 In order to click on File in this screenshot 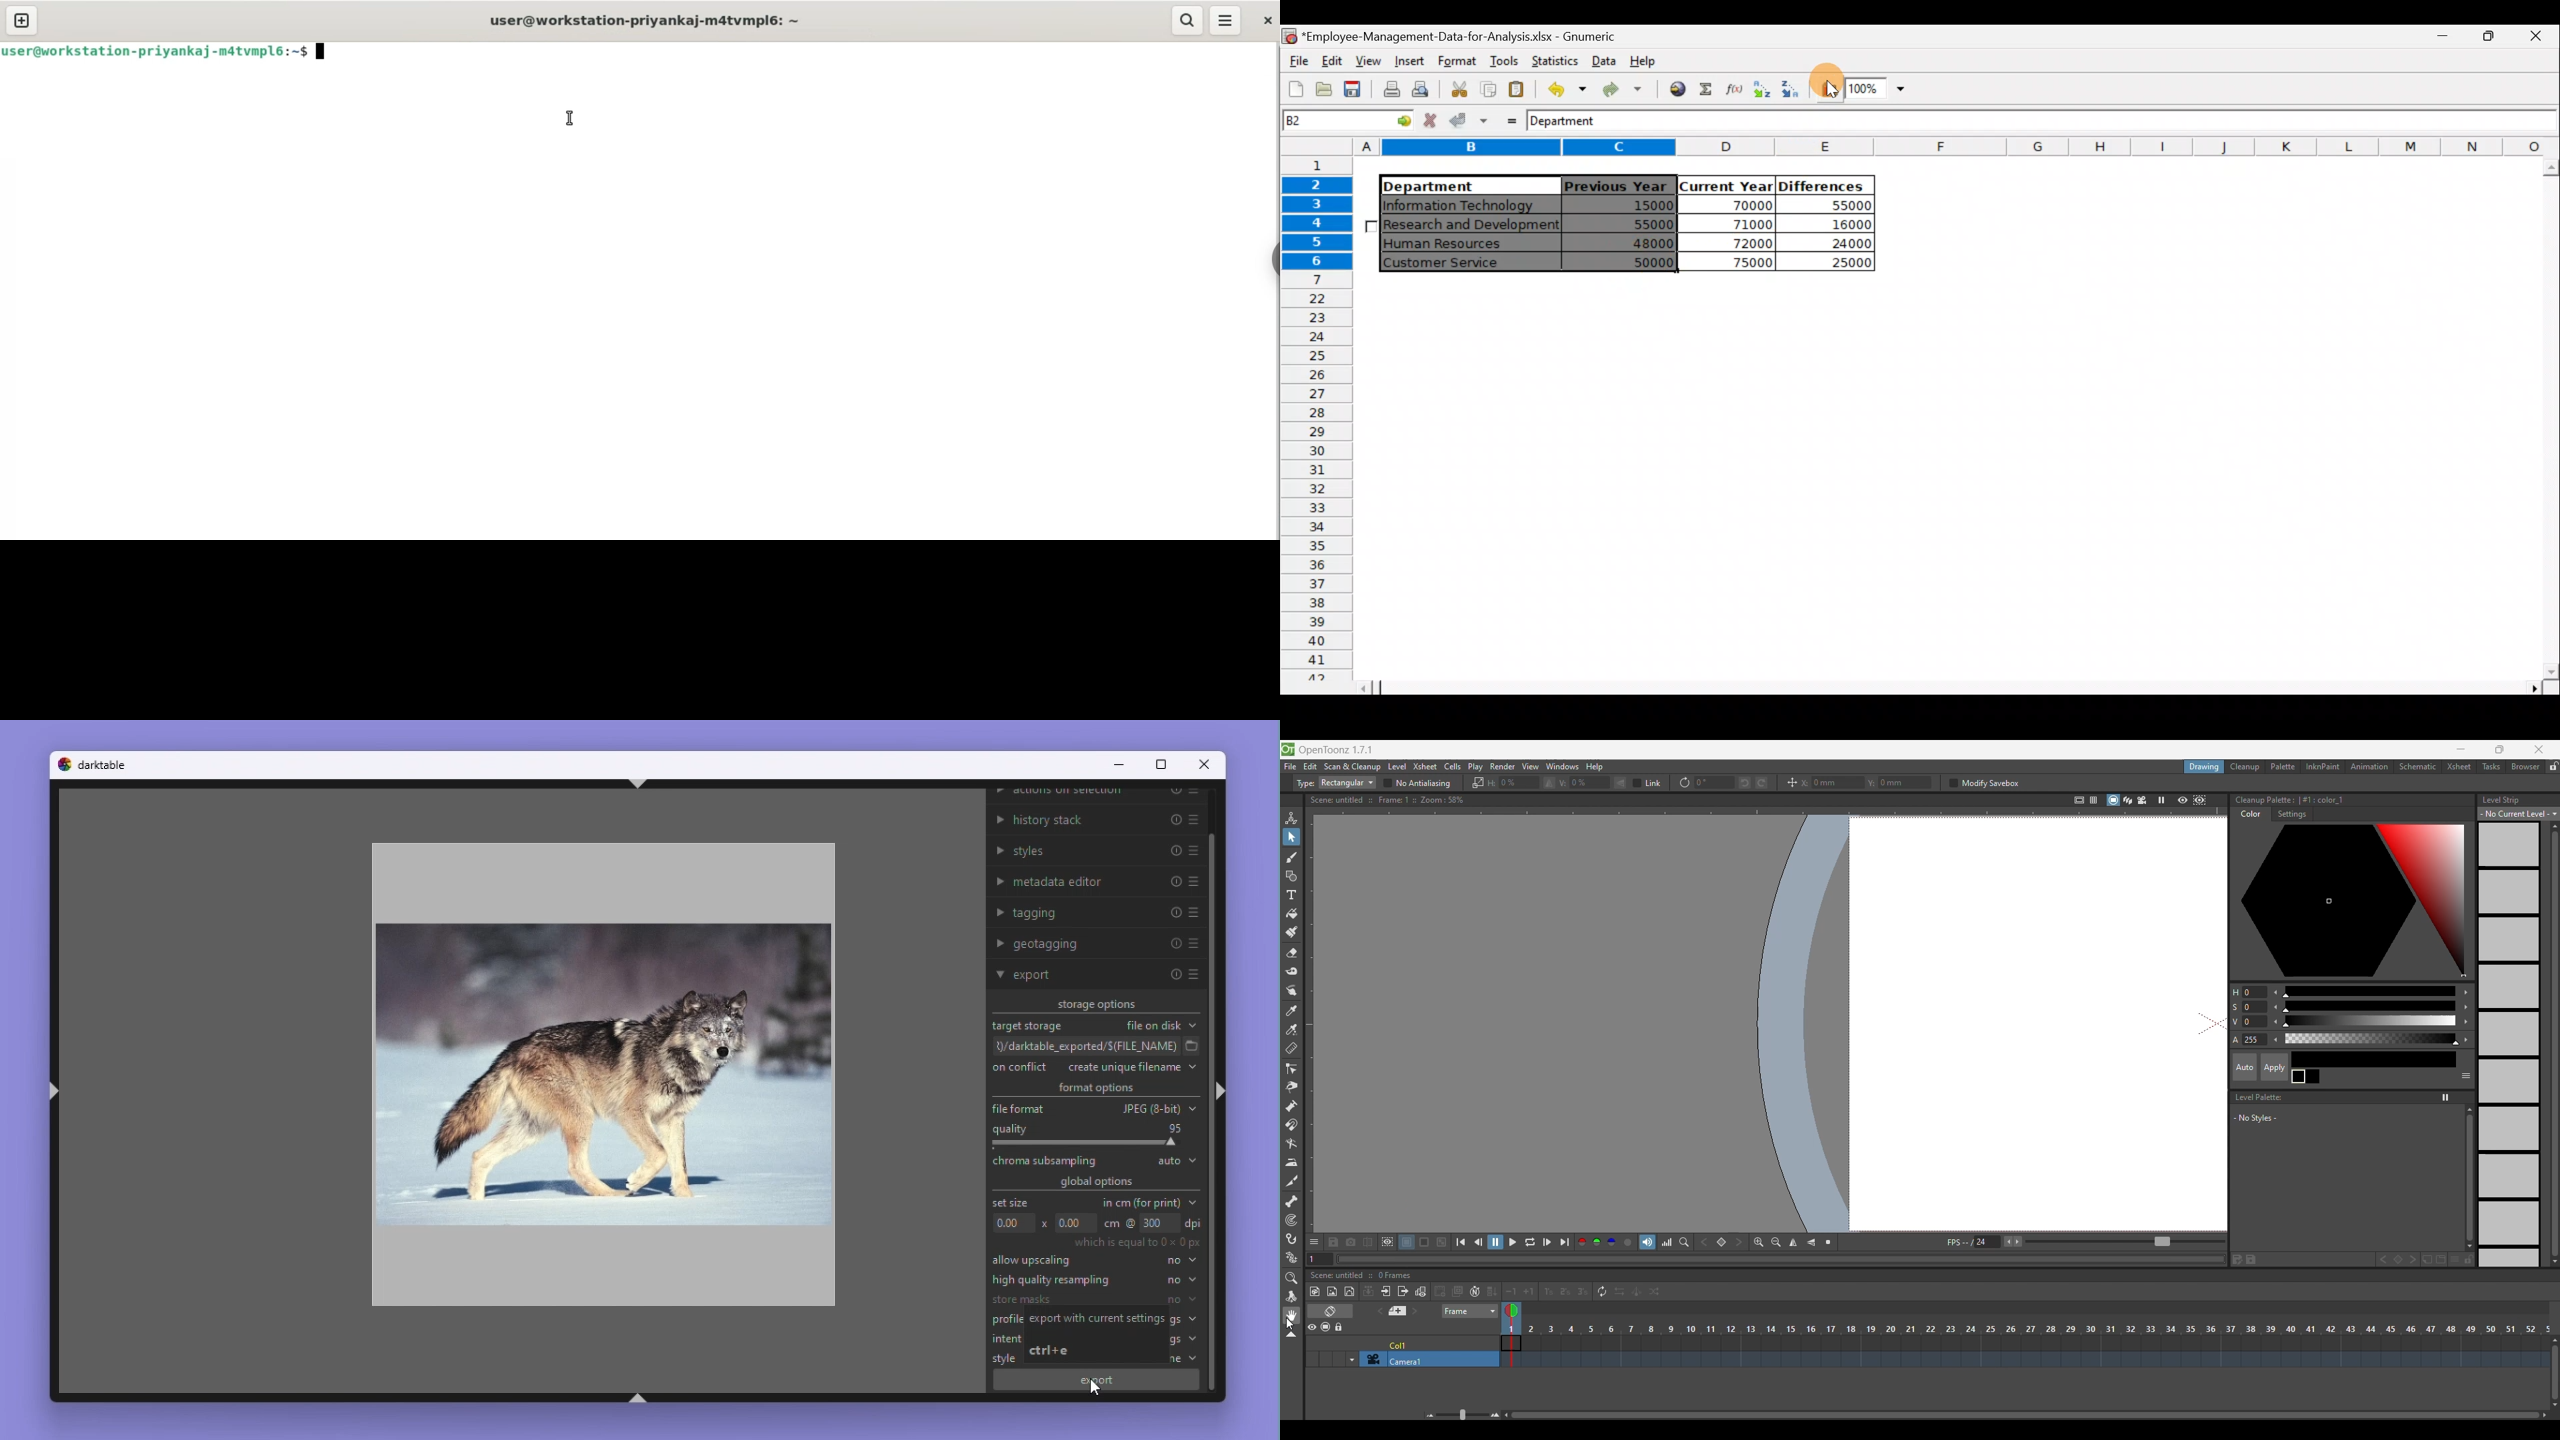, I will do `click(1290, 767)`.